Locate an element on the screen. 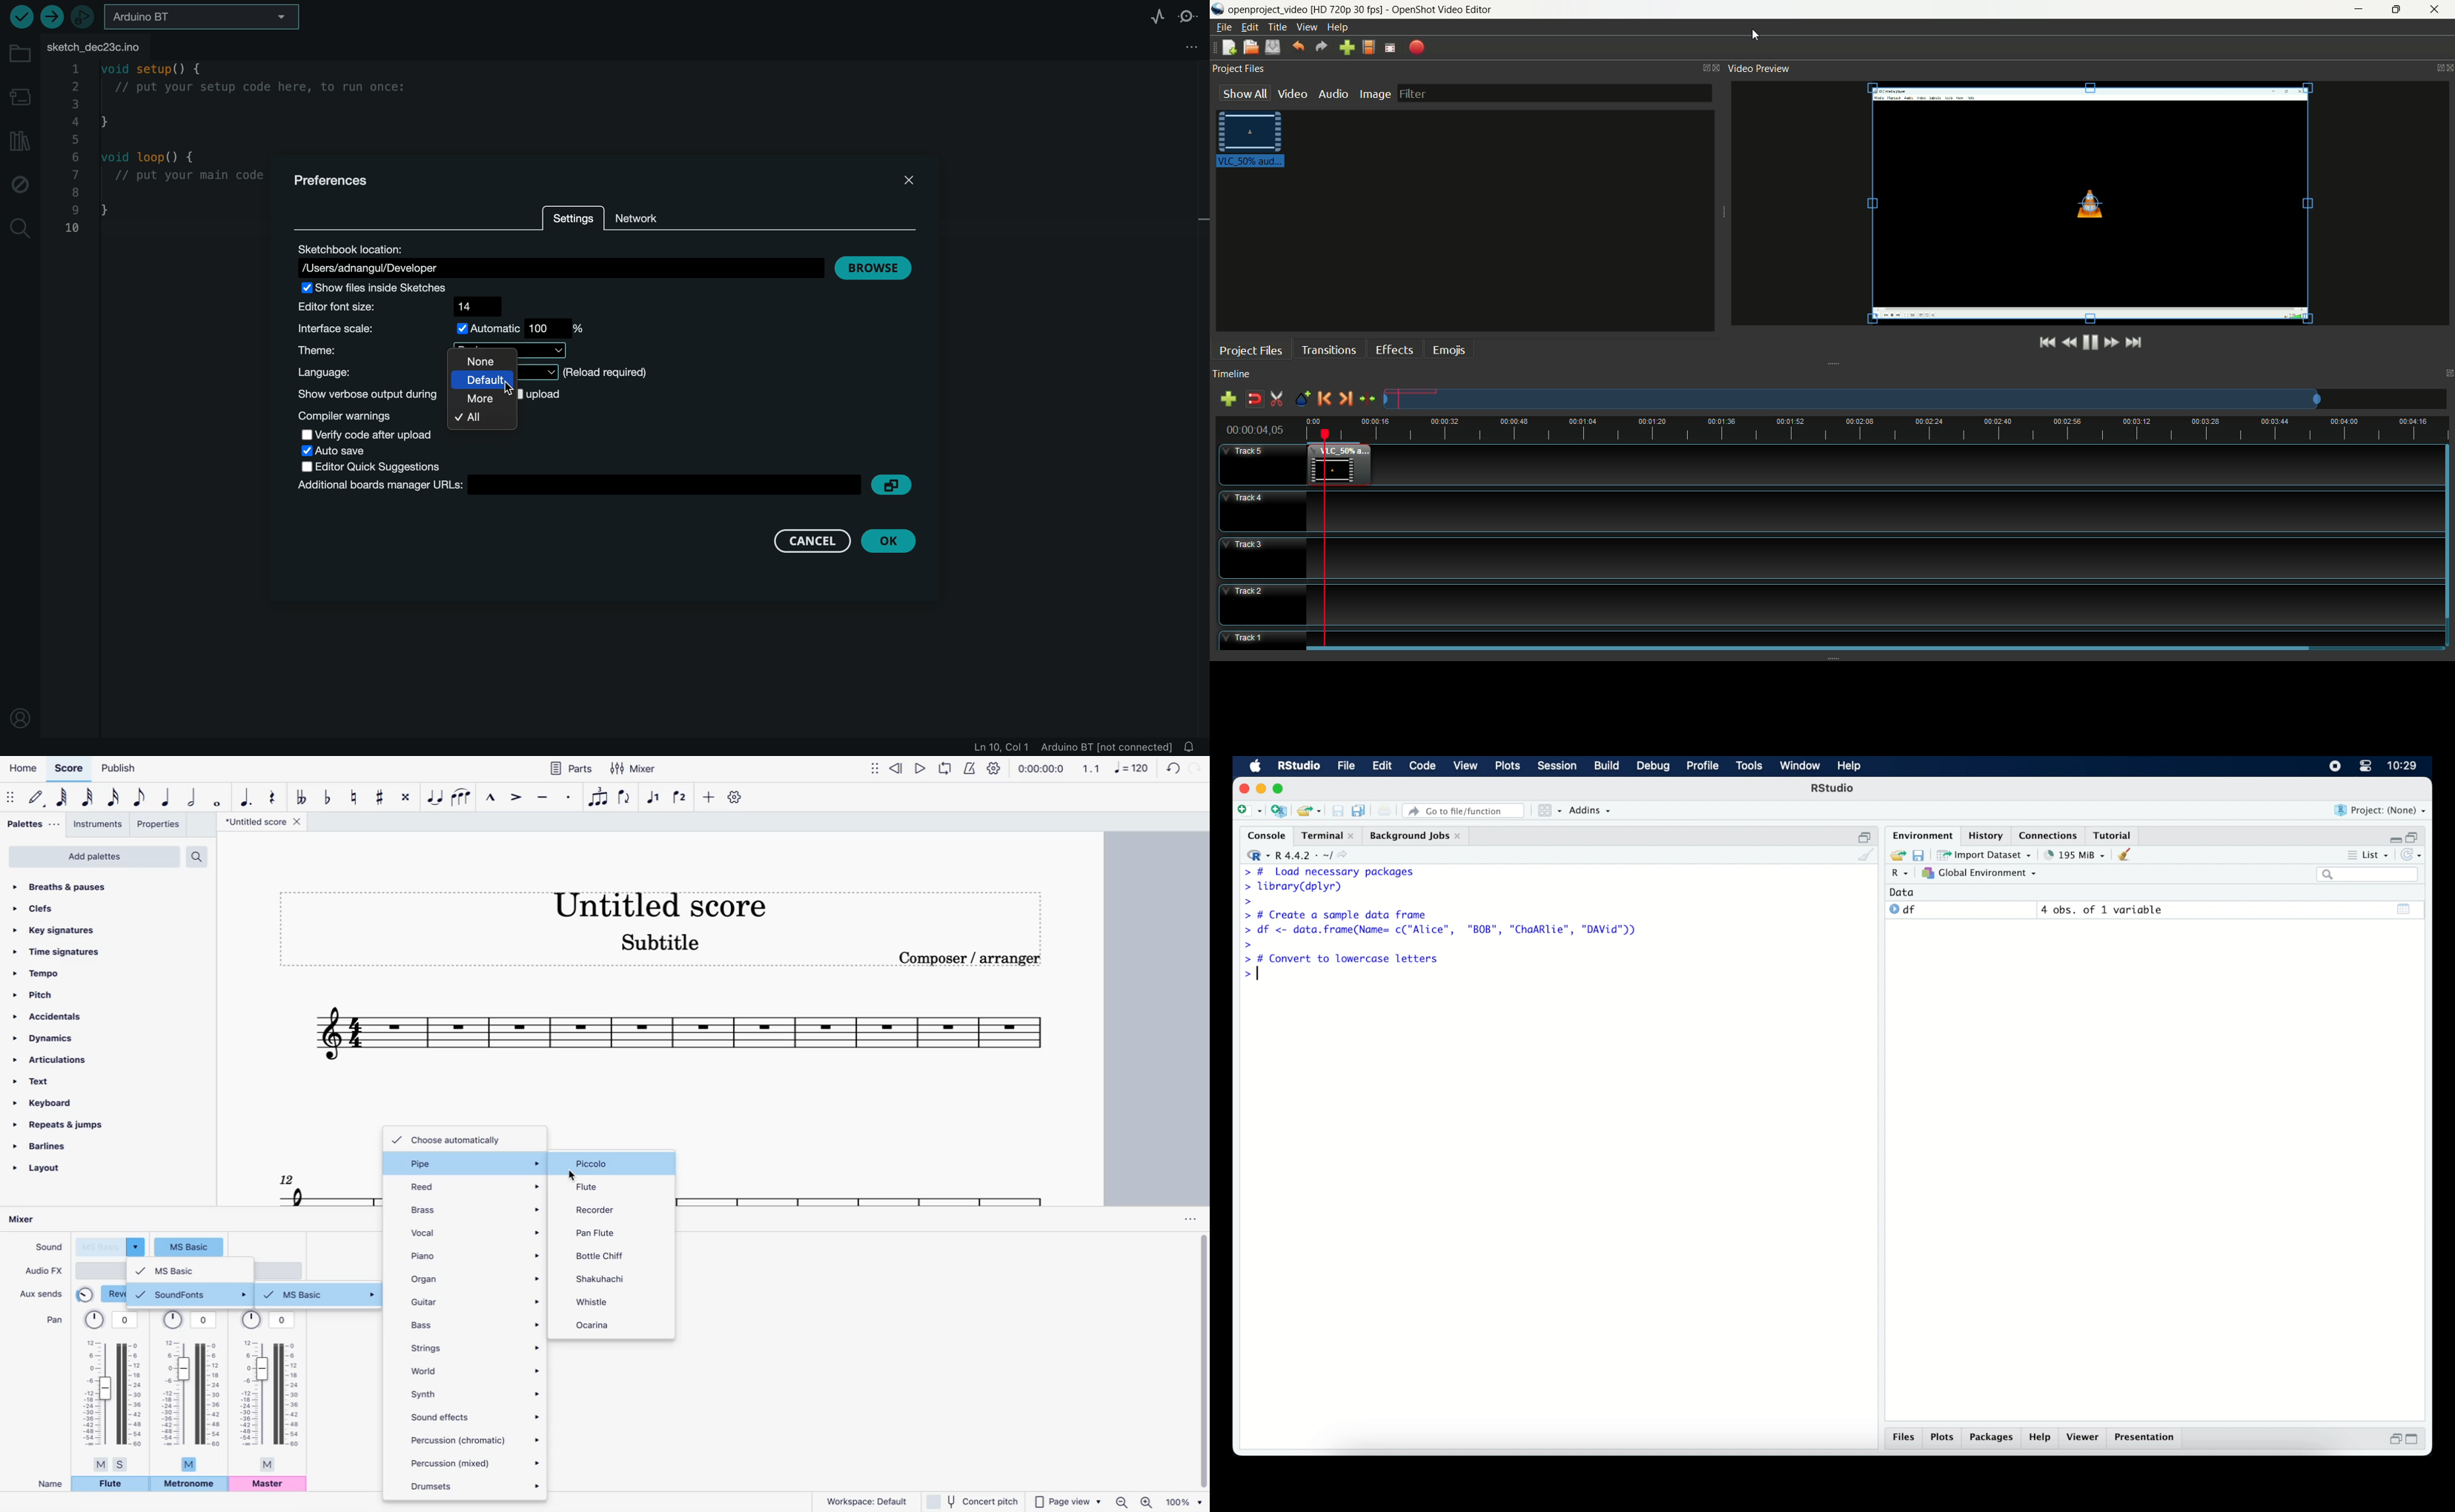 This screenshot has width=2464, height=1512. save is located at coordinates (1337, 810).